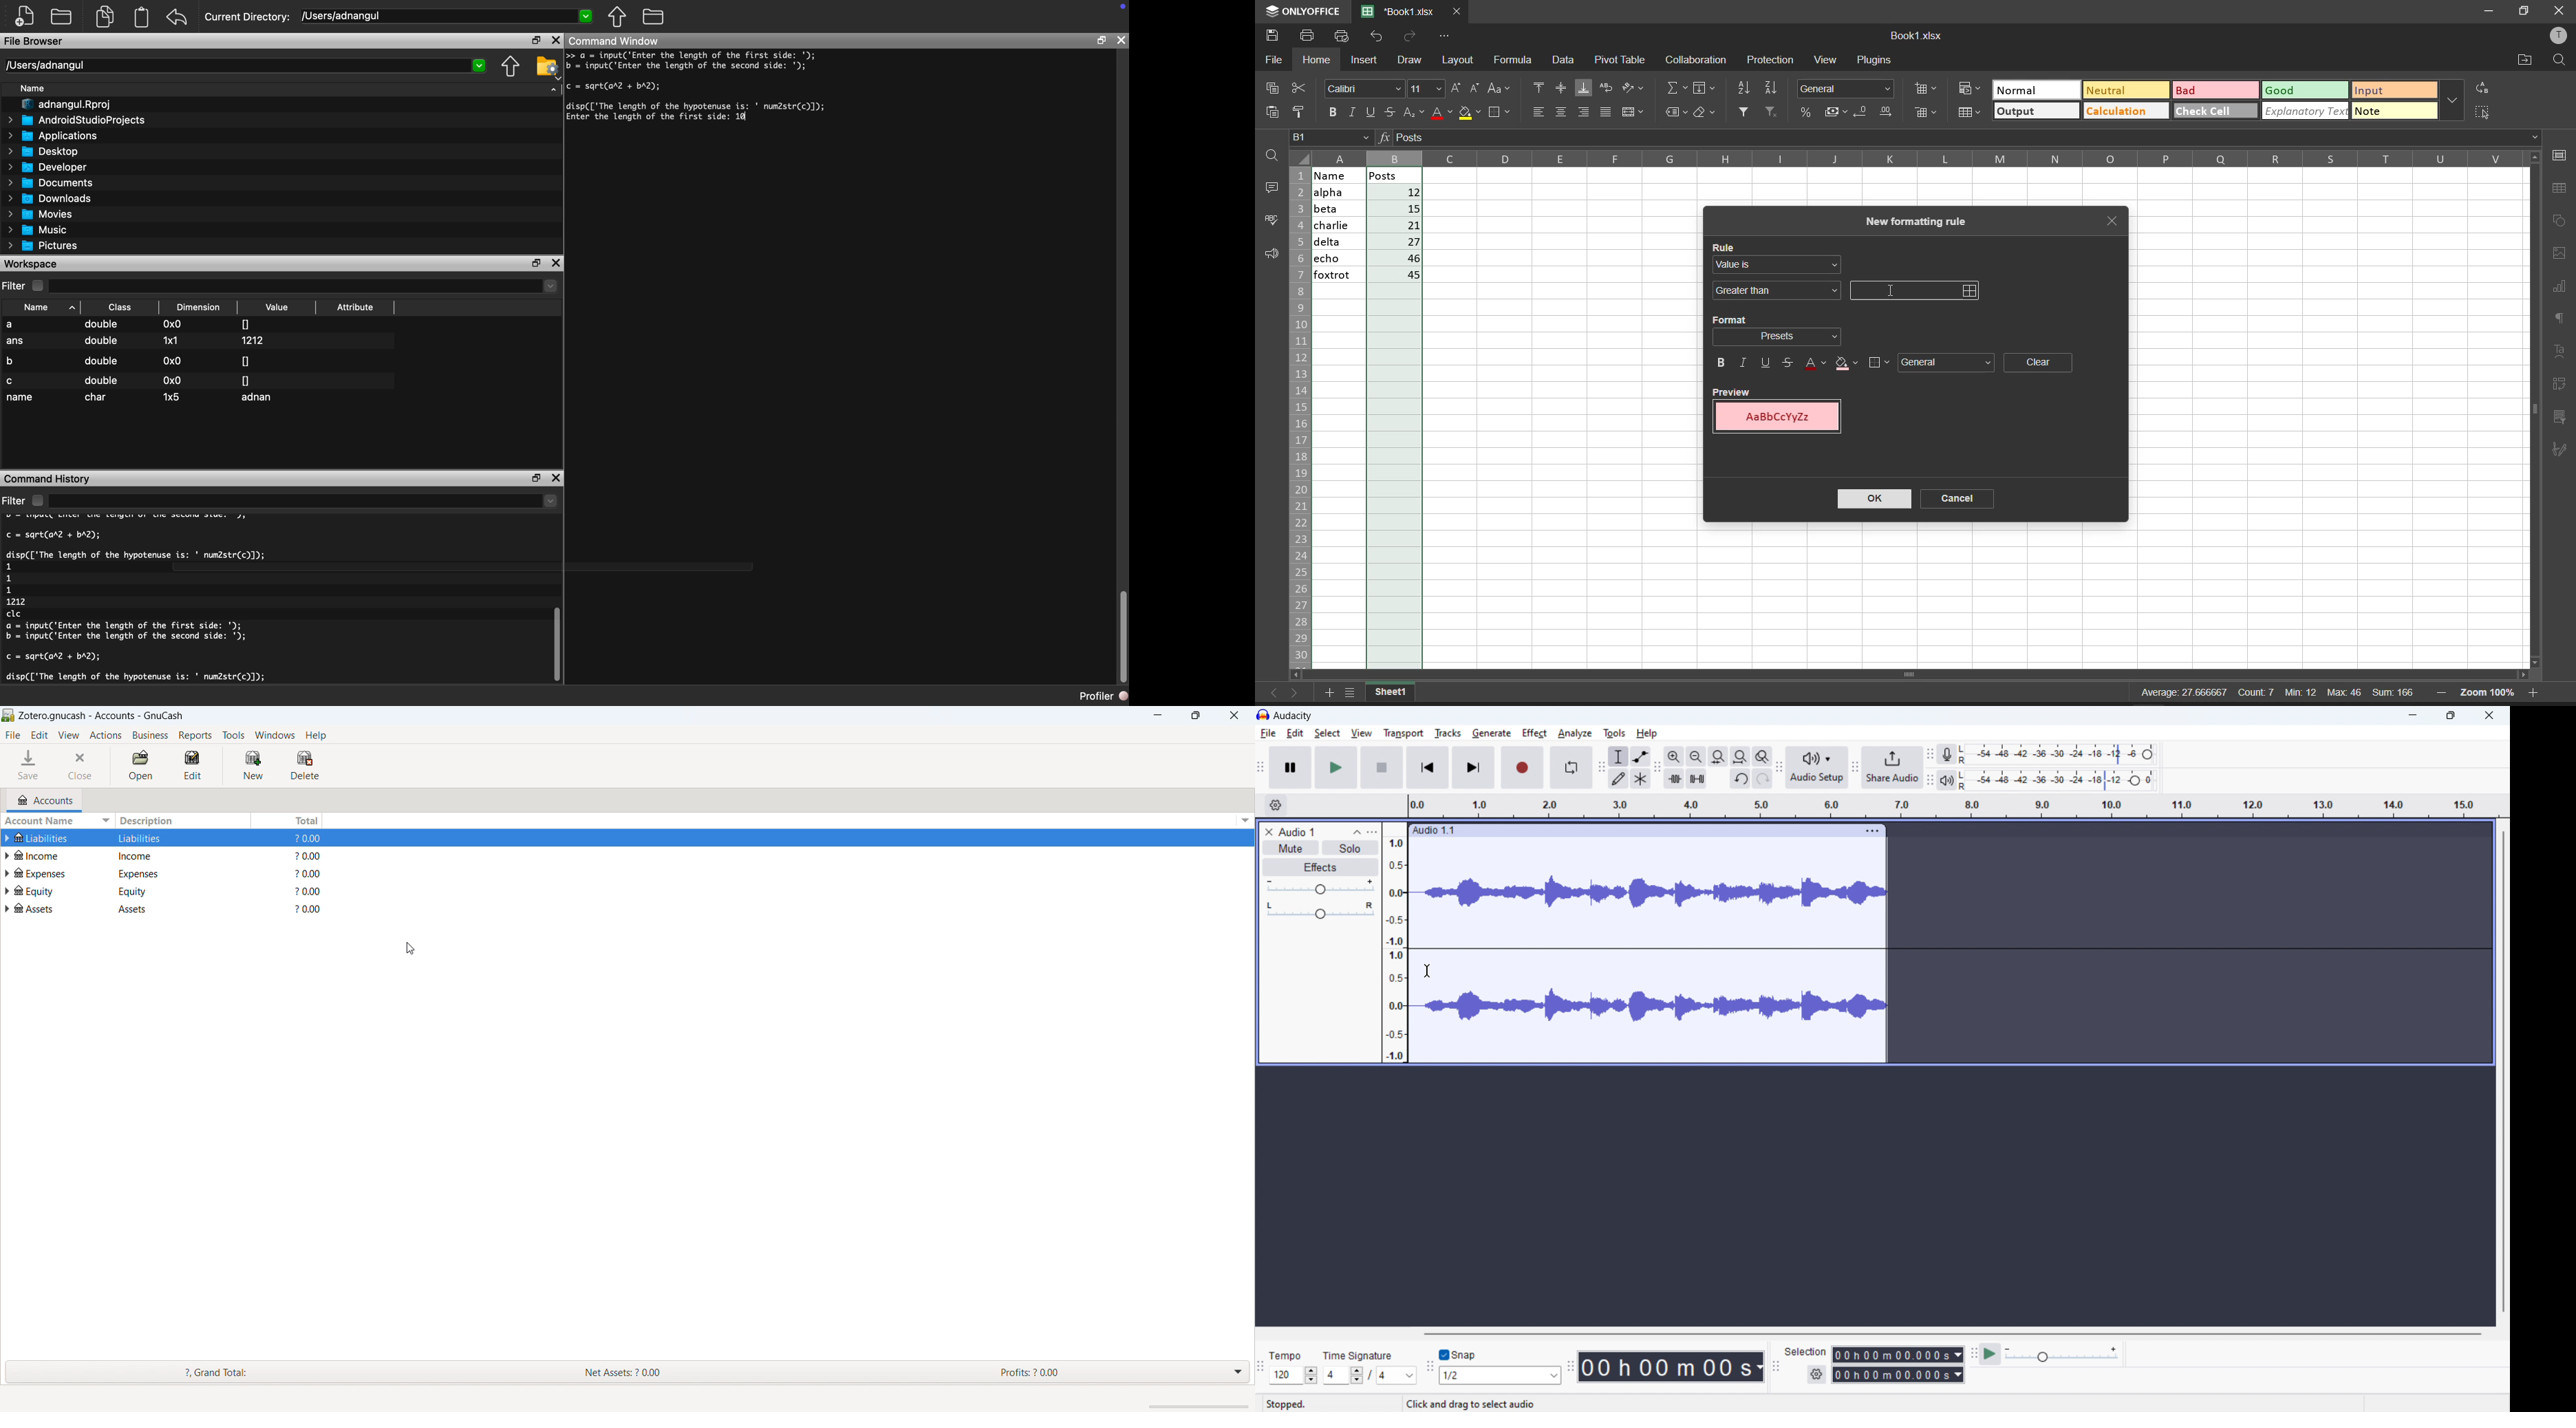 This screenshot has width=2576, height=1428. I want to click on general, so click(1949, 362).